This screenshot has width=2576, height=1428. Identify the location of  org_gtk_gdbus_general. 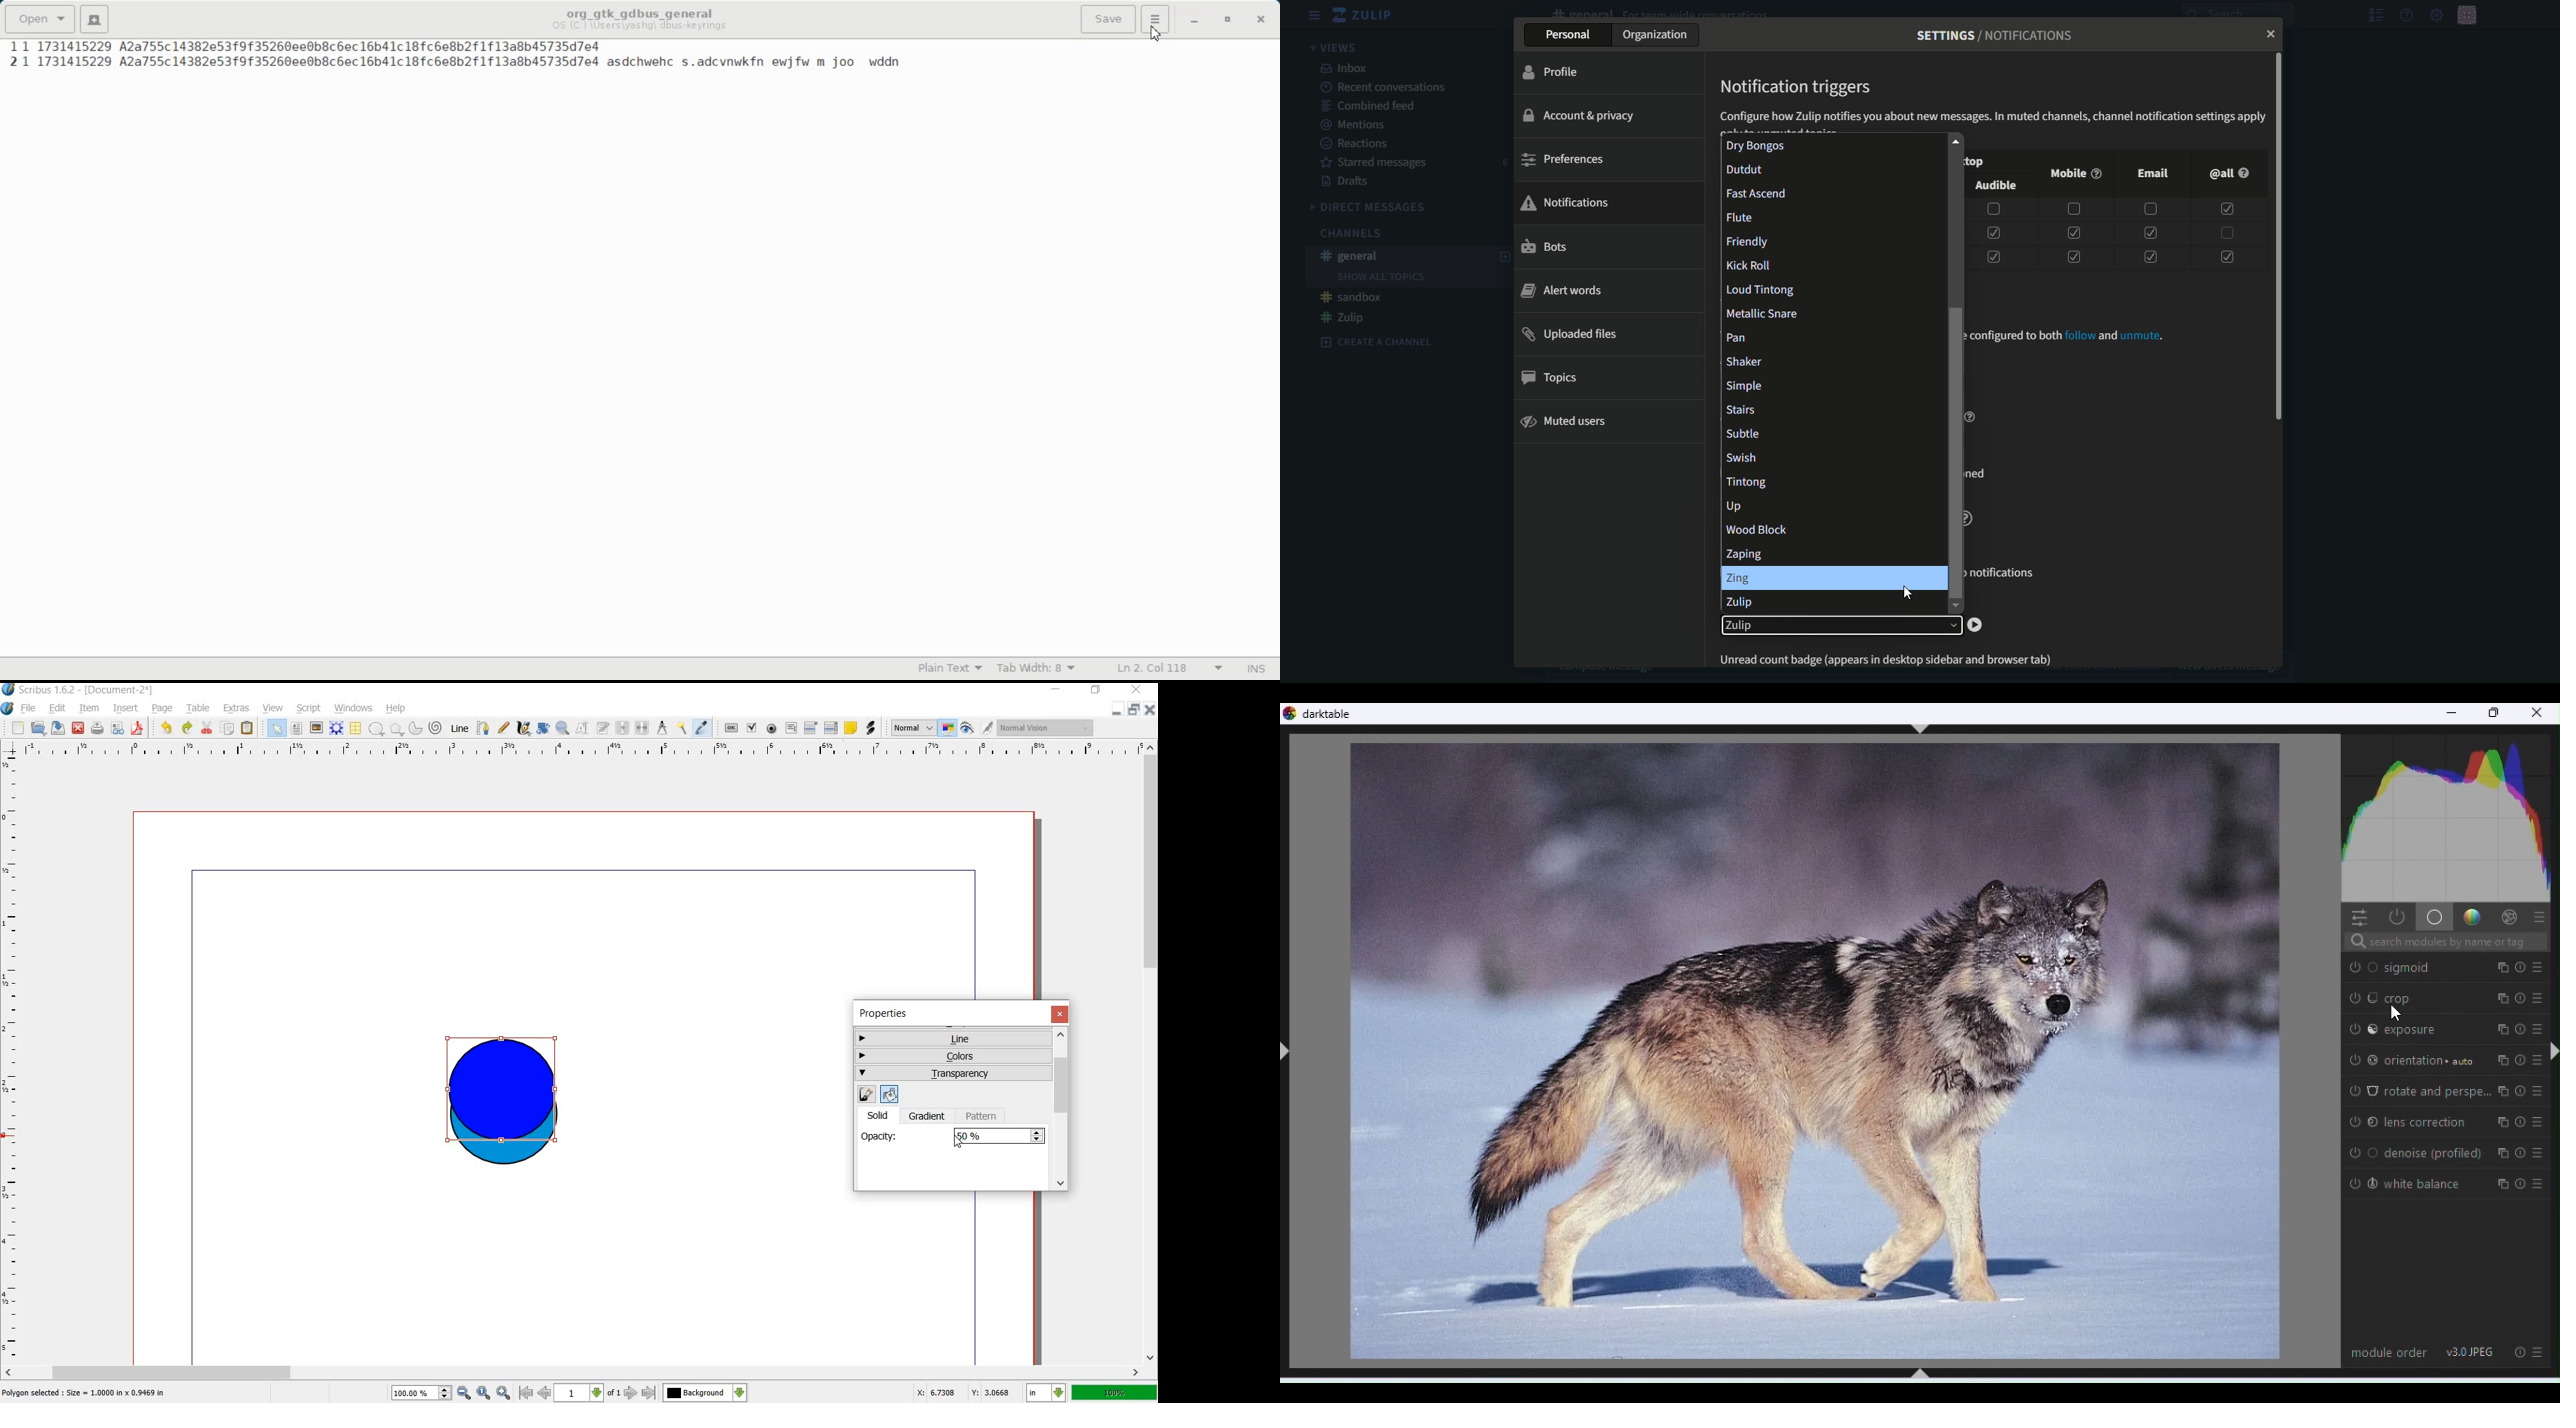
(639, 10).